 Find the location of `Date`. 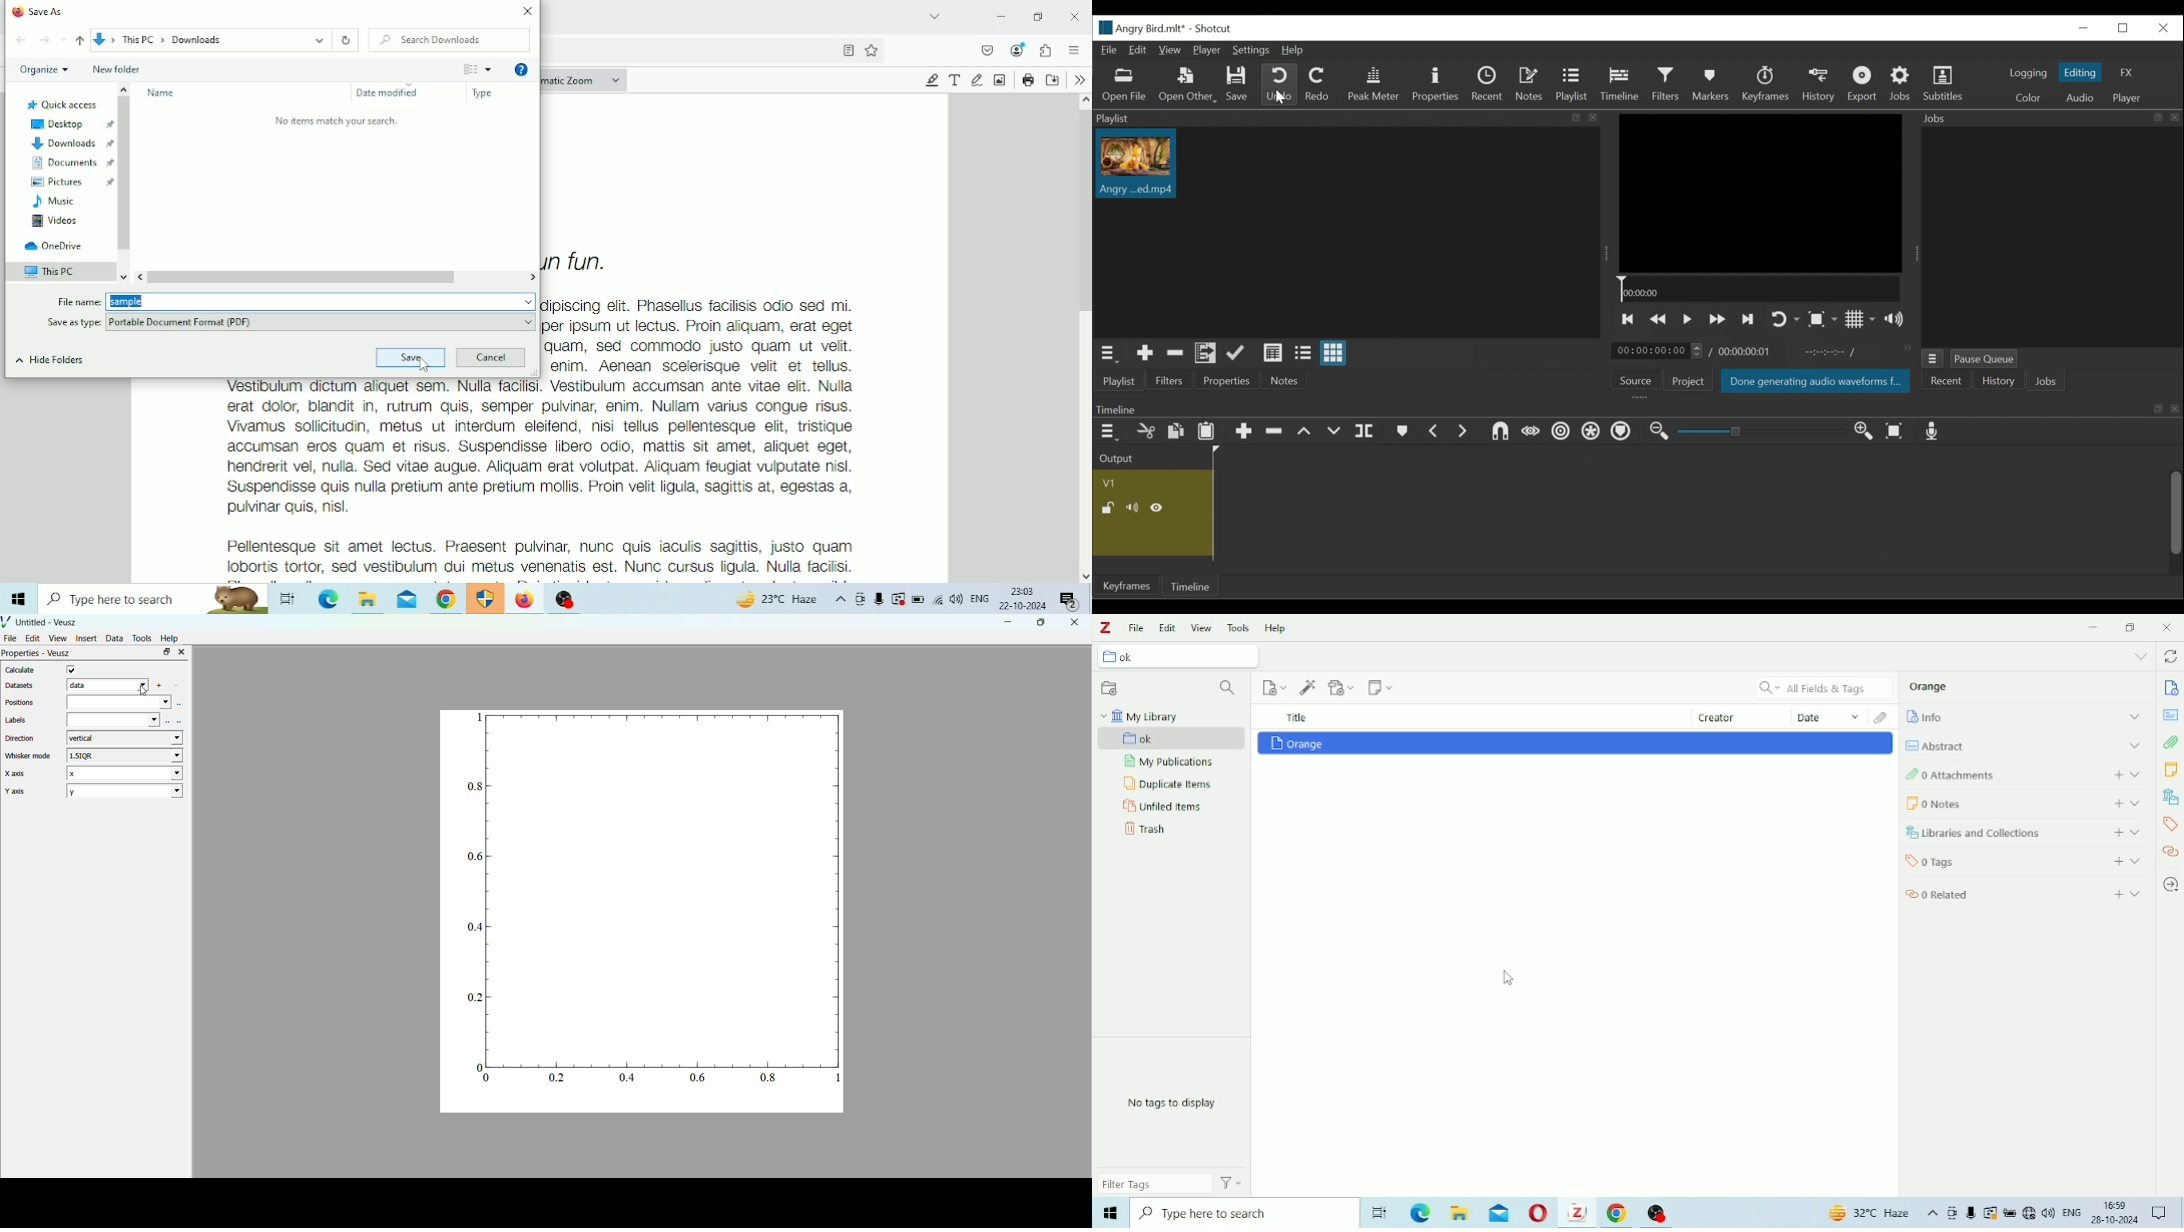

Date is located at coordinates (1829, 716).